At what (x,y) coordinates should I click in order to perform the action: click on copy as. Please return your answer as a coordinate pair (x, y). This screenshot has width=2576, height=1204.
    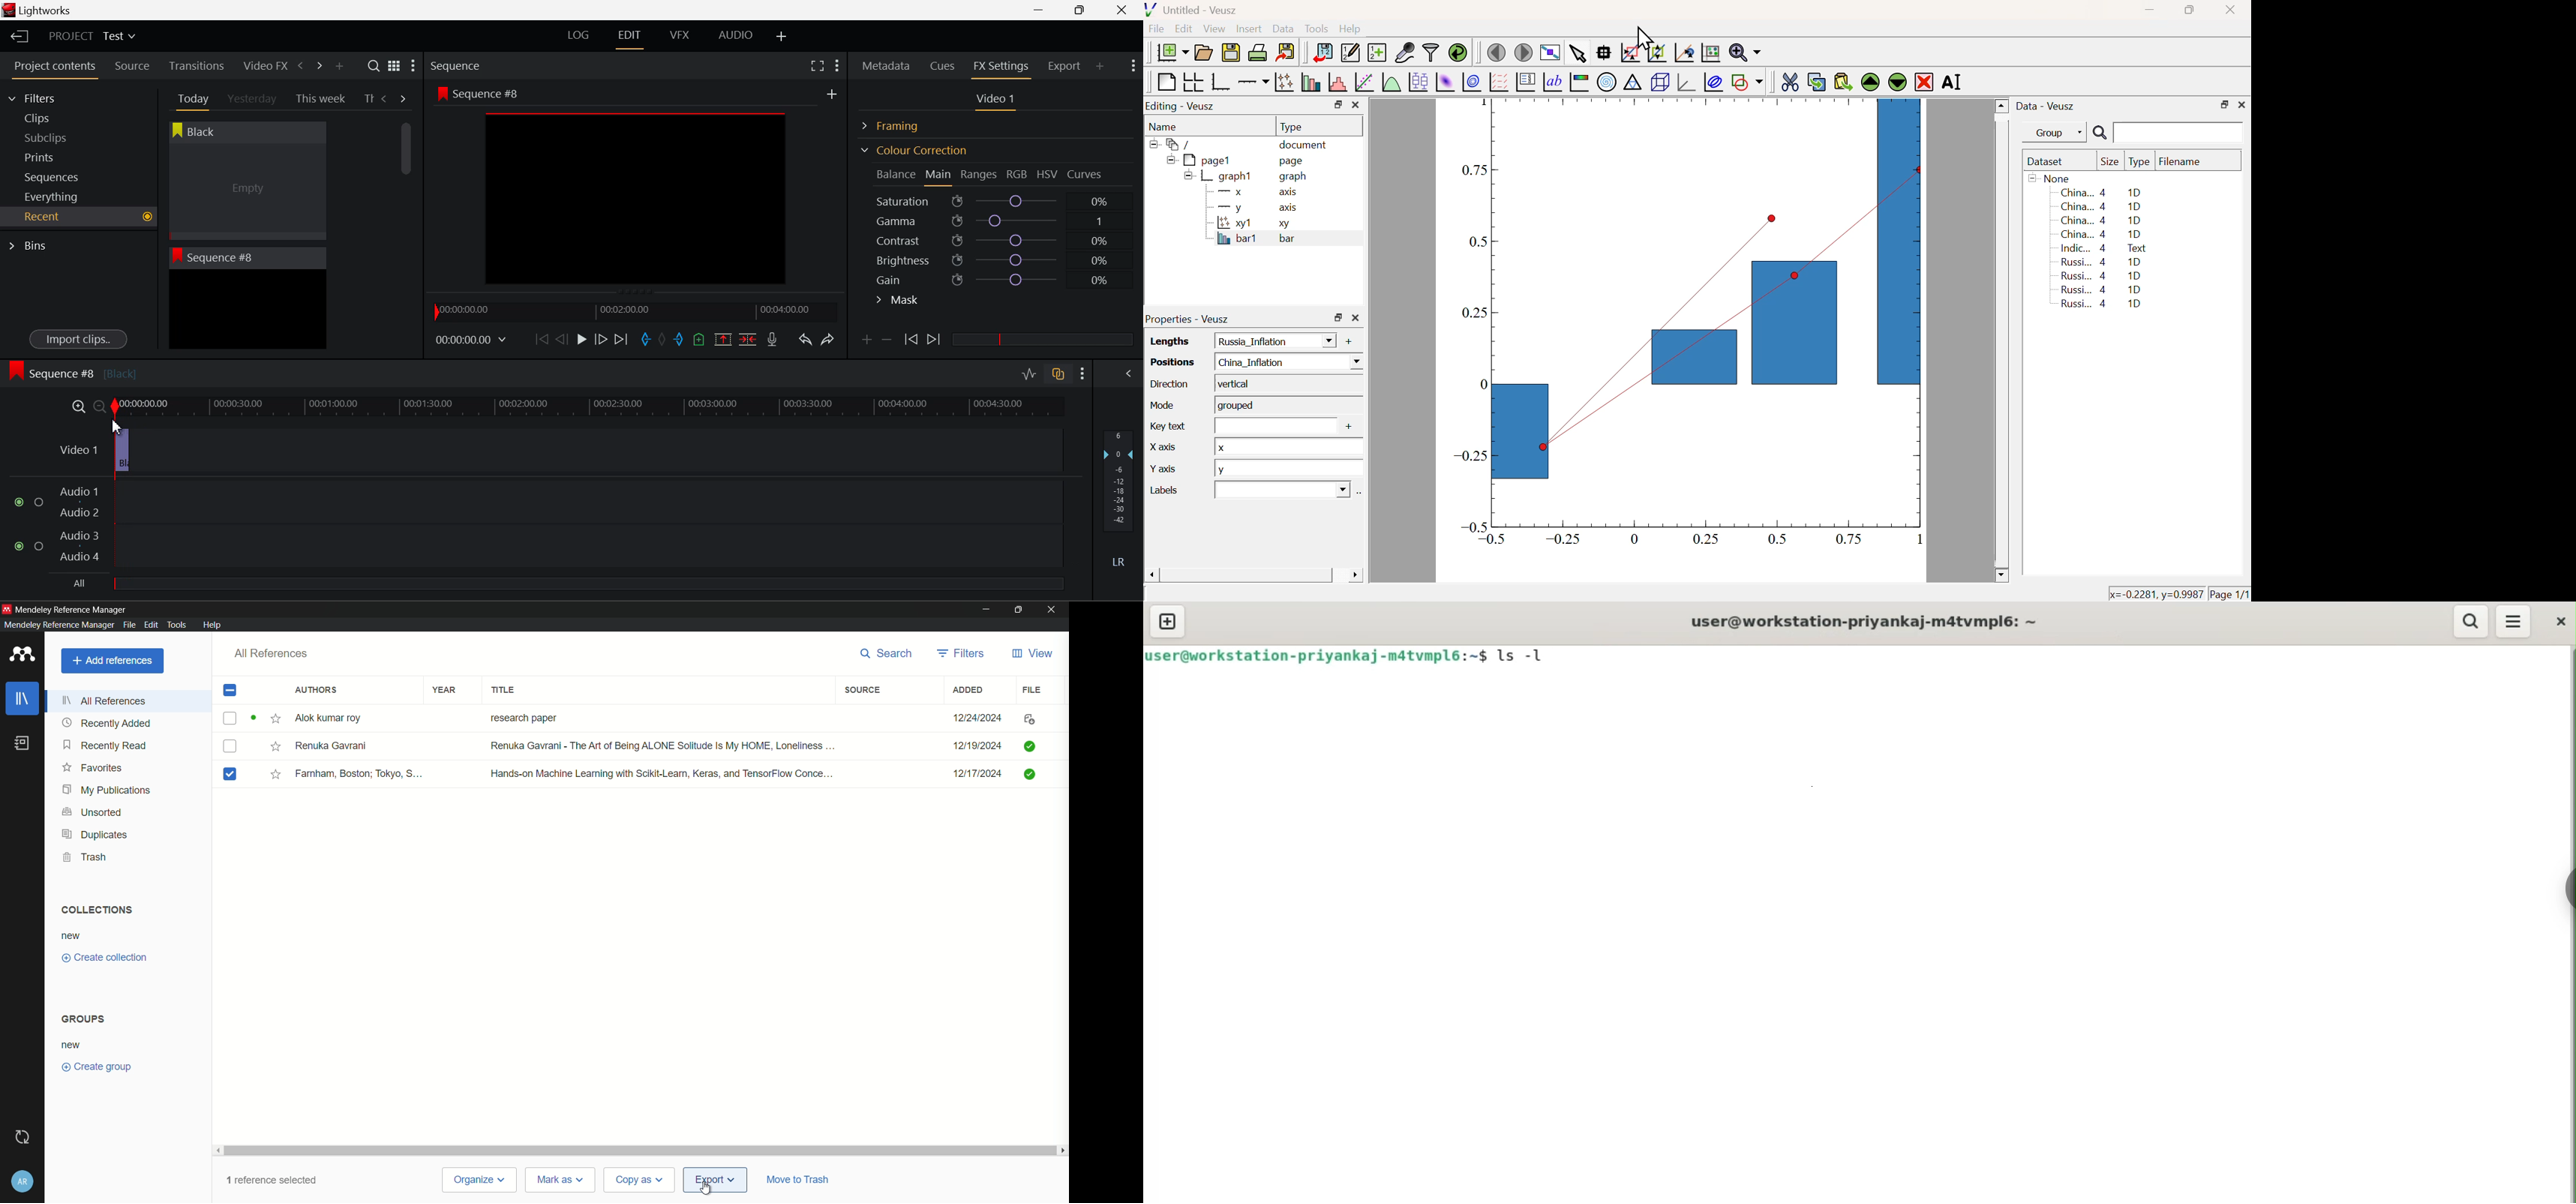
    Looking at the image, I should click on (639, 1181).